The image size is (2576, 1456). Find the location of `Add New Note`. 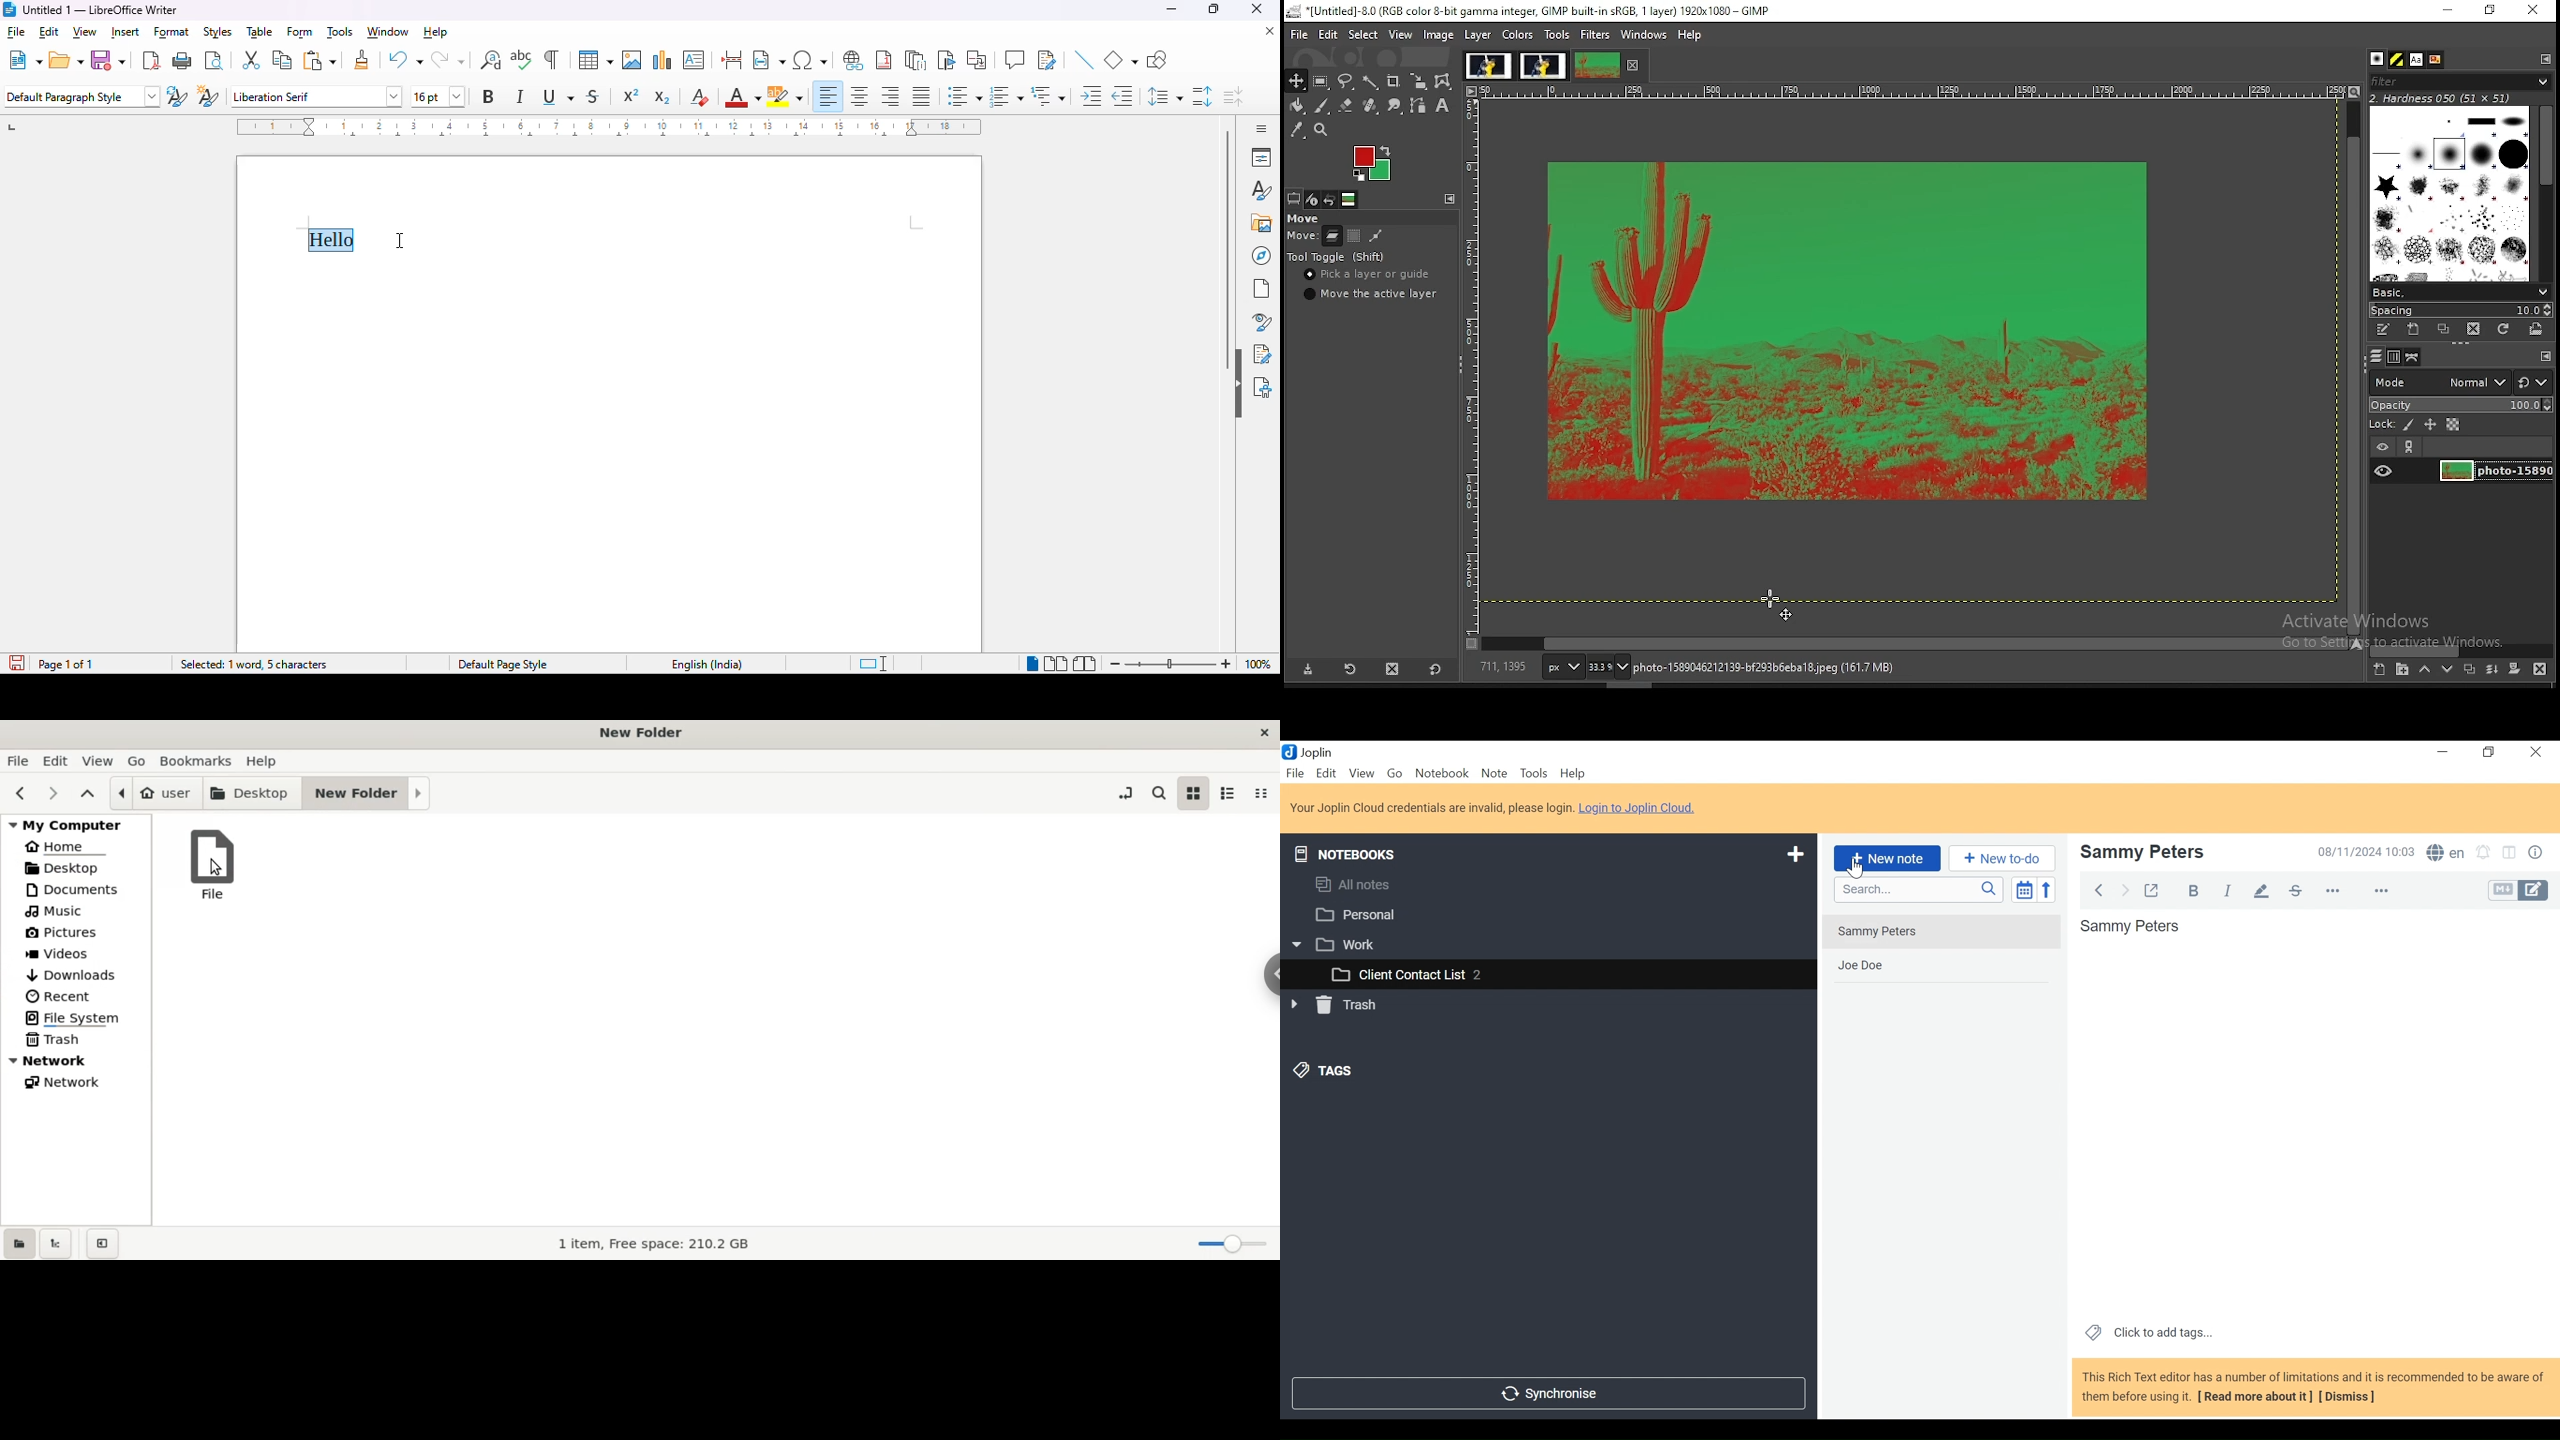

Add New Note is located at coordinates (1887, 859).